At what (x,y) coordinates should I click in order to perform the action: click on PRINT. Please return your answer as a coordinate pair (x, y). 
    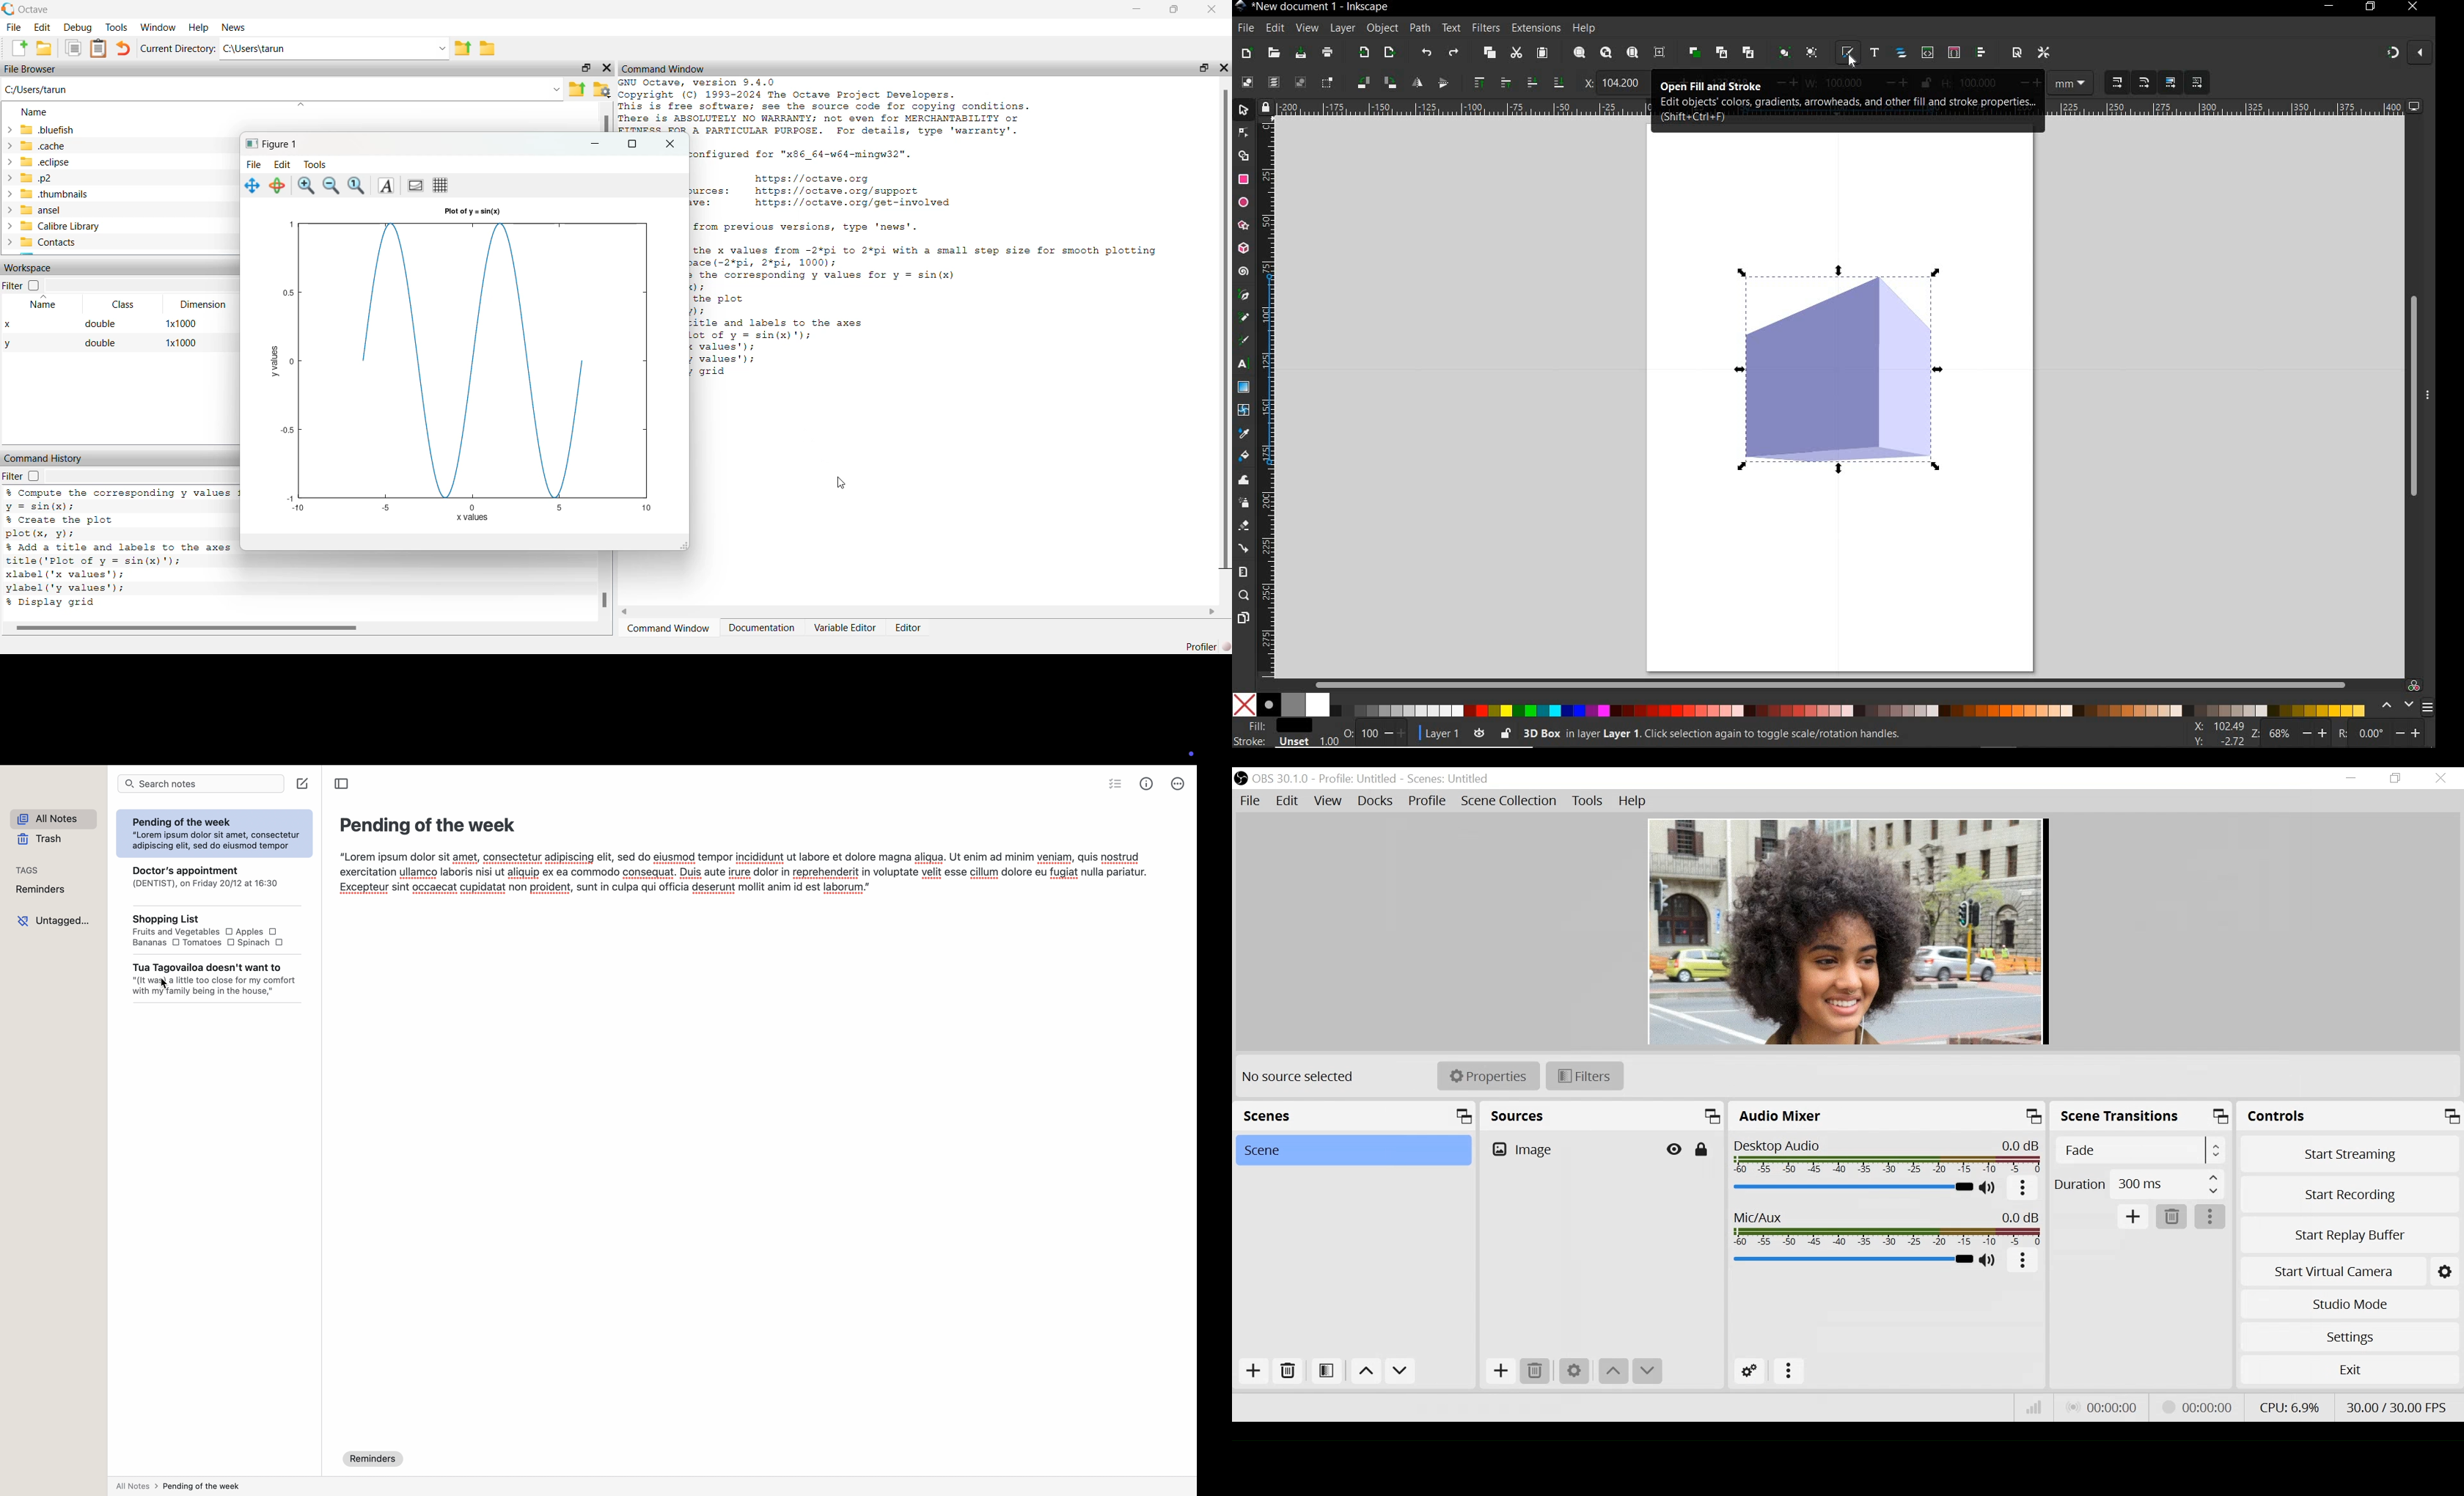
    Looking at the image, I should click on (1328, 52).